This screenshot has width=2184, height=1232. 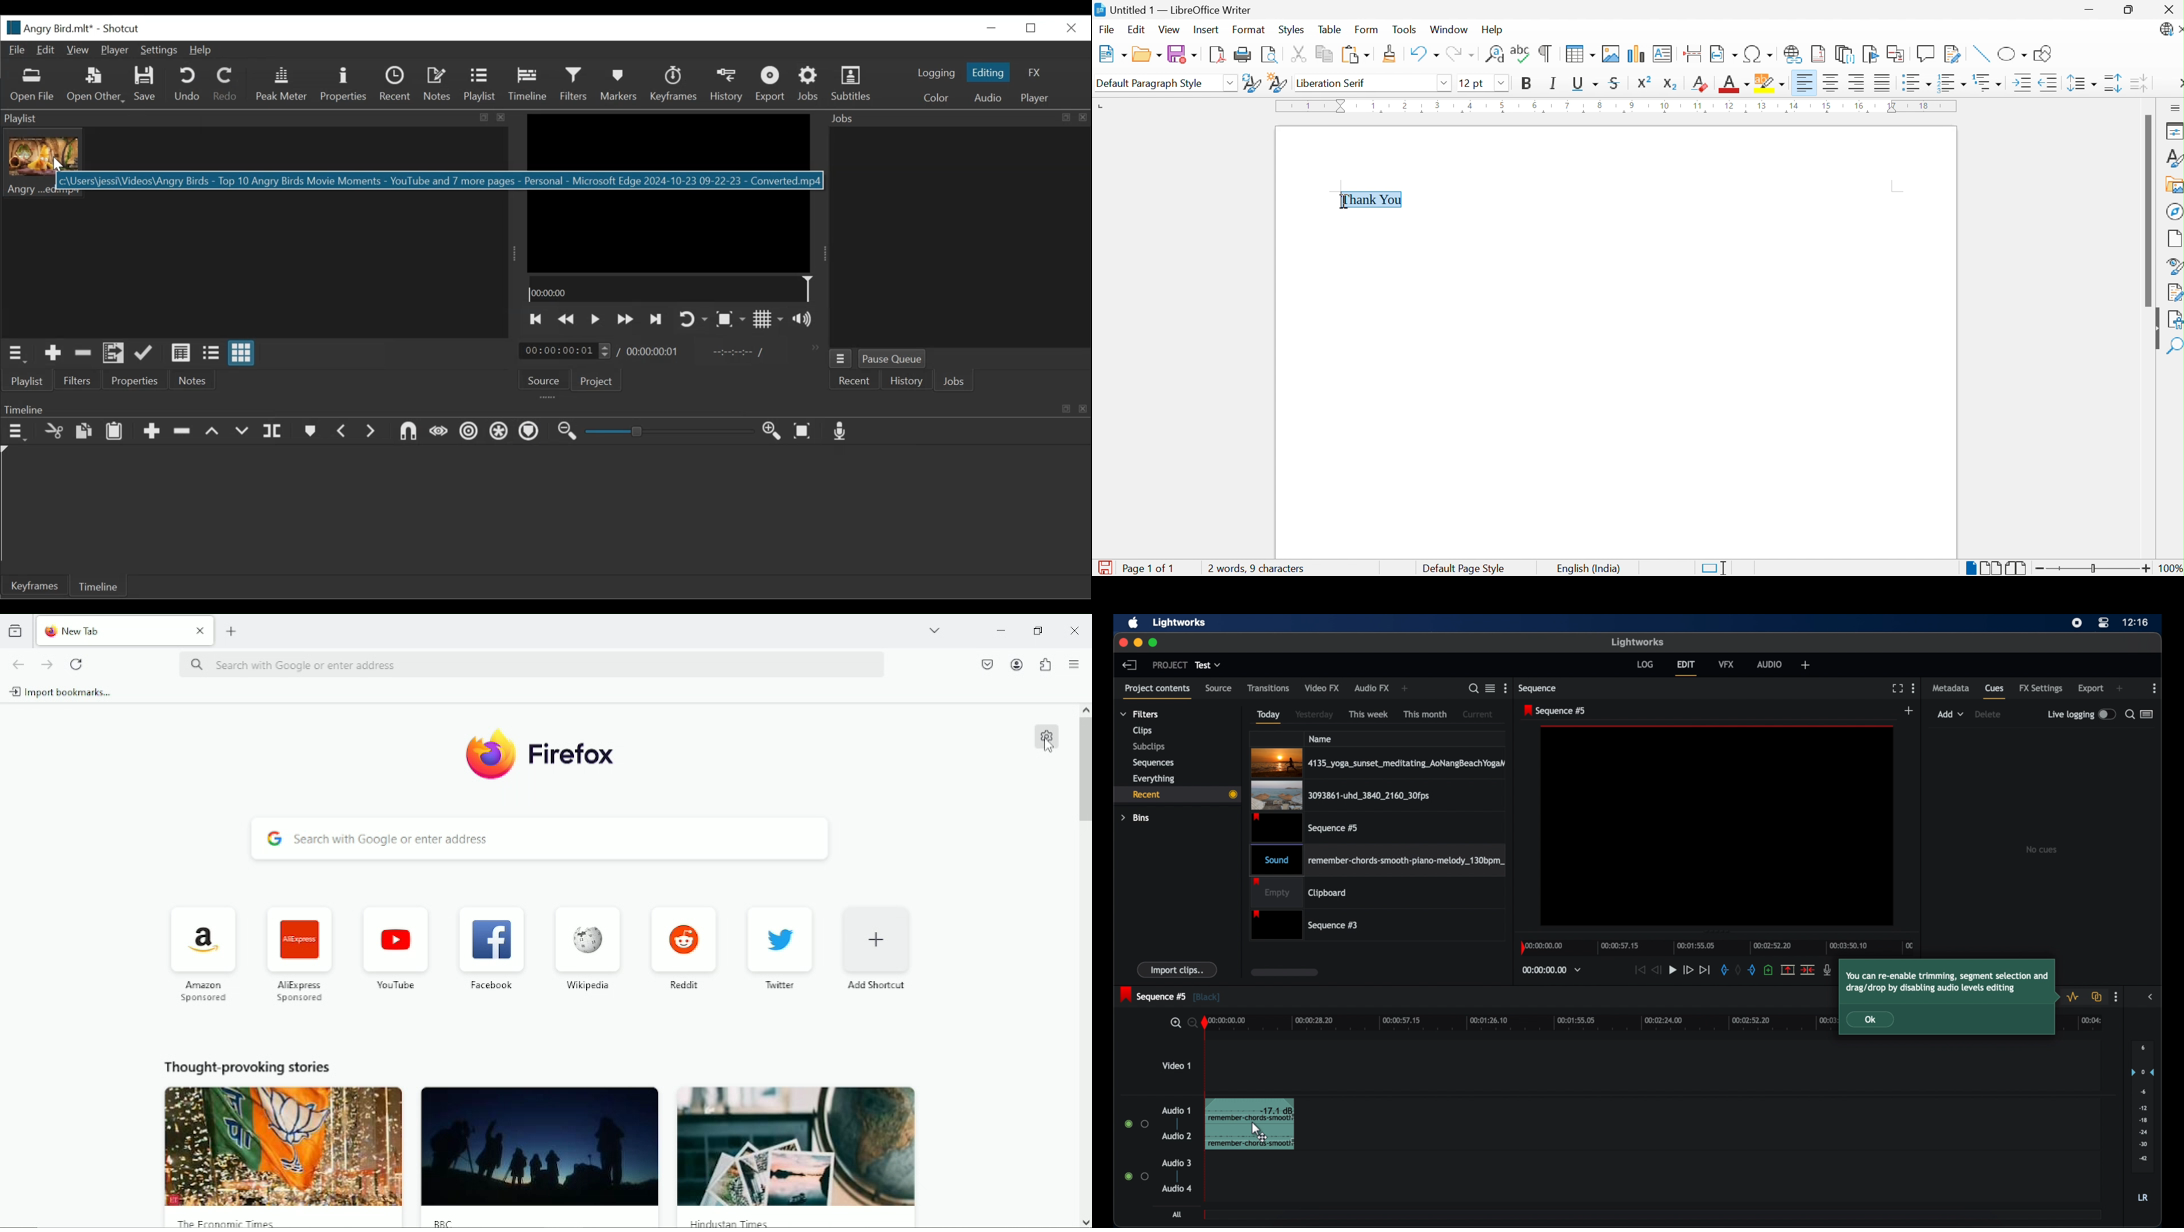 What do you see at coordinates (1449, 30) in the screenshot?
I see `Window` at bounding box center [1449, 30].